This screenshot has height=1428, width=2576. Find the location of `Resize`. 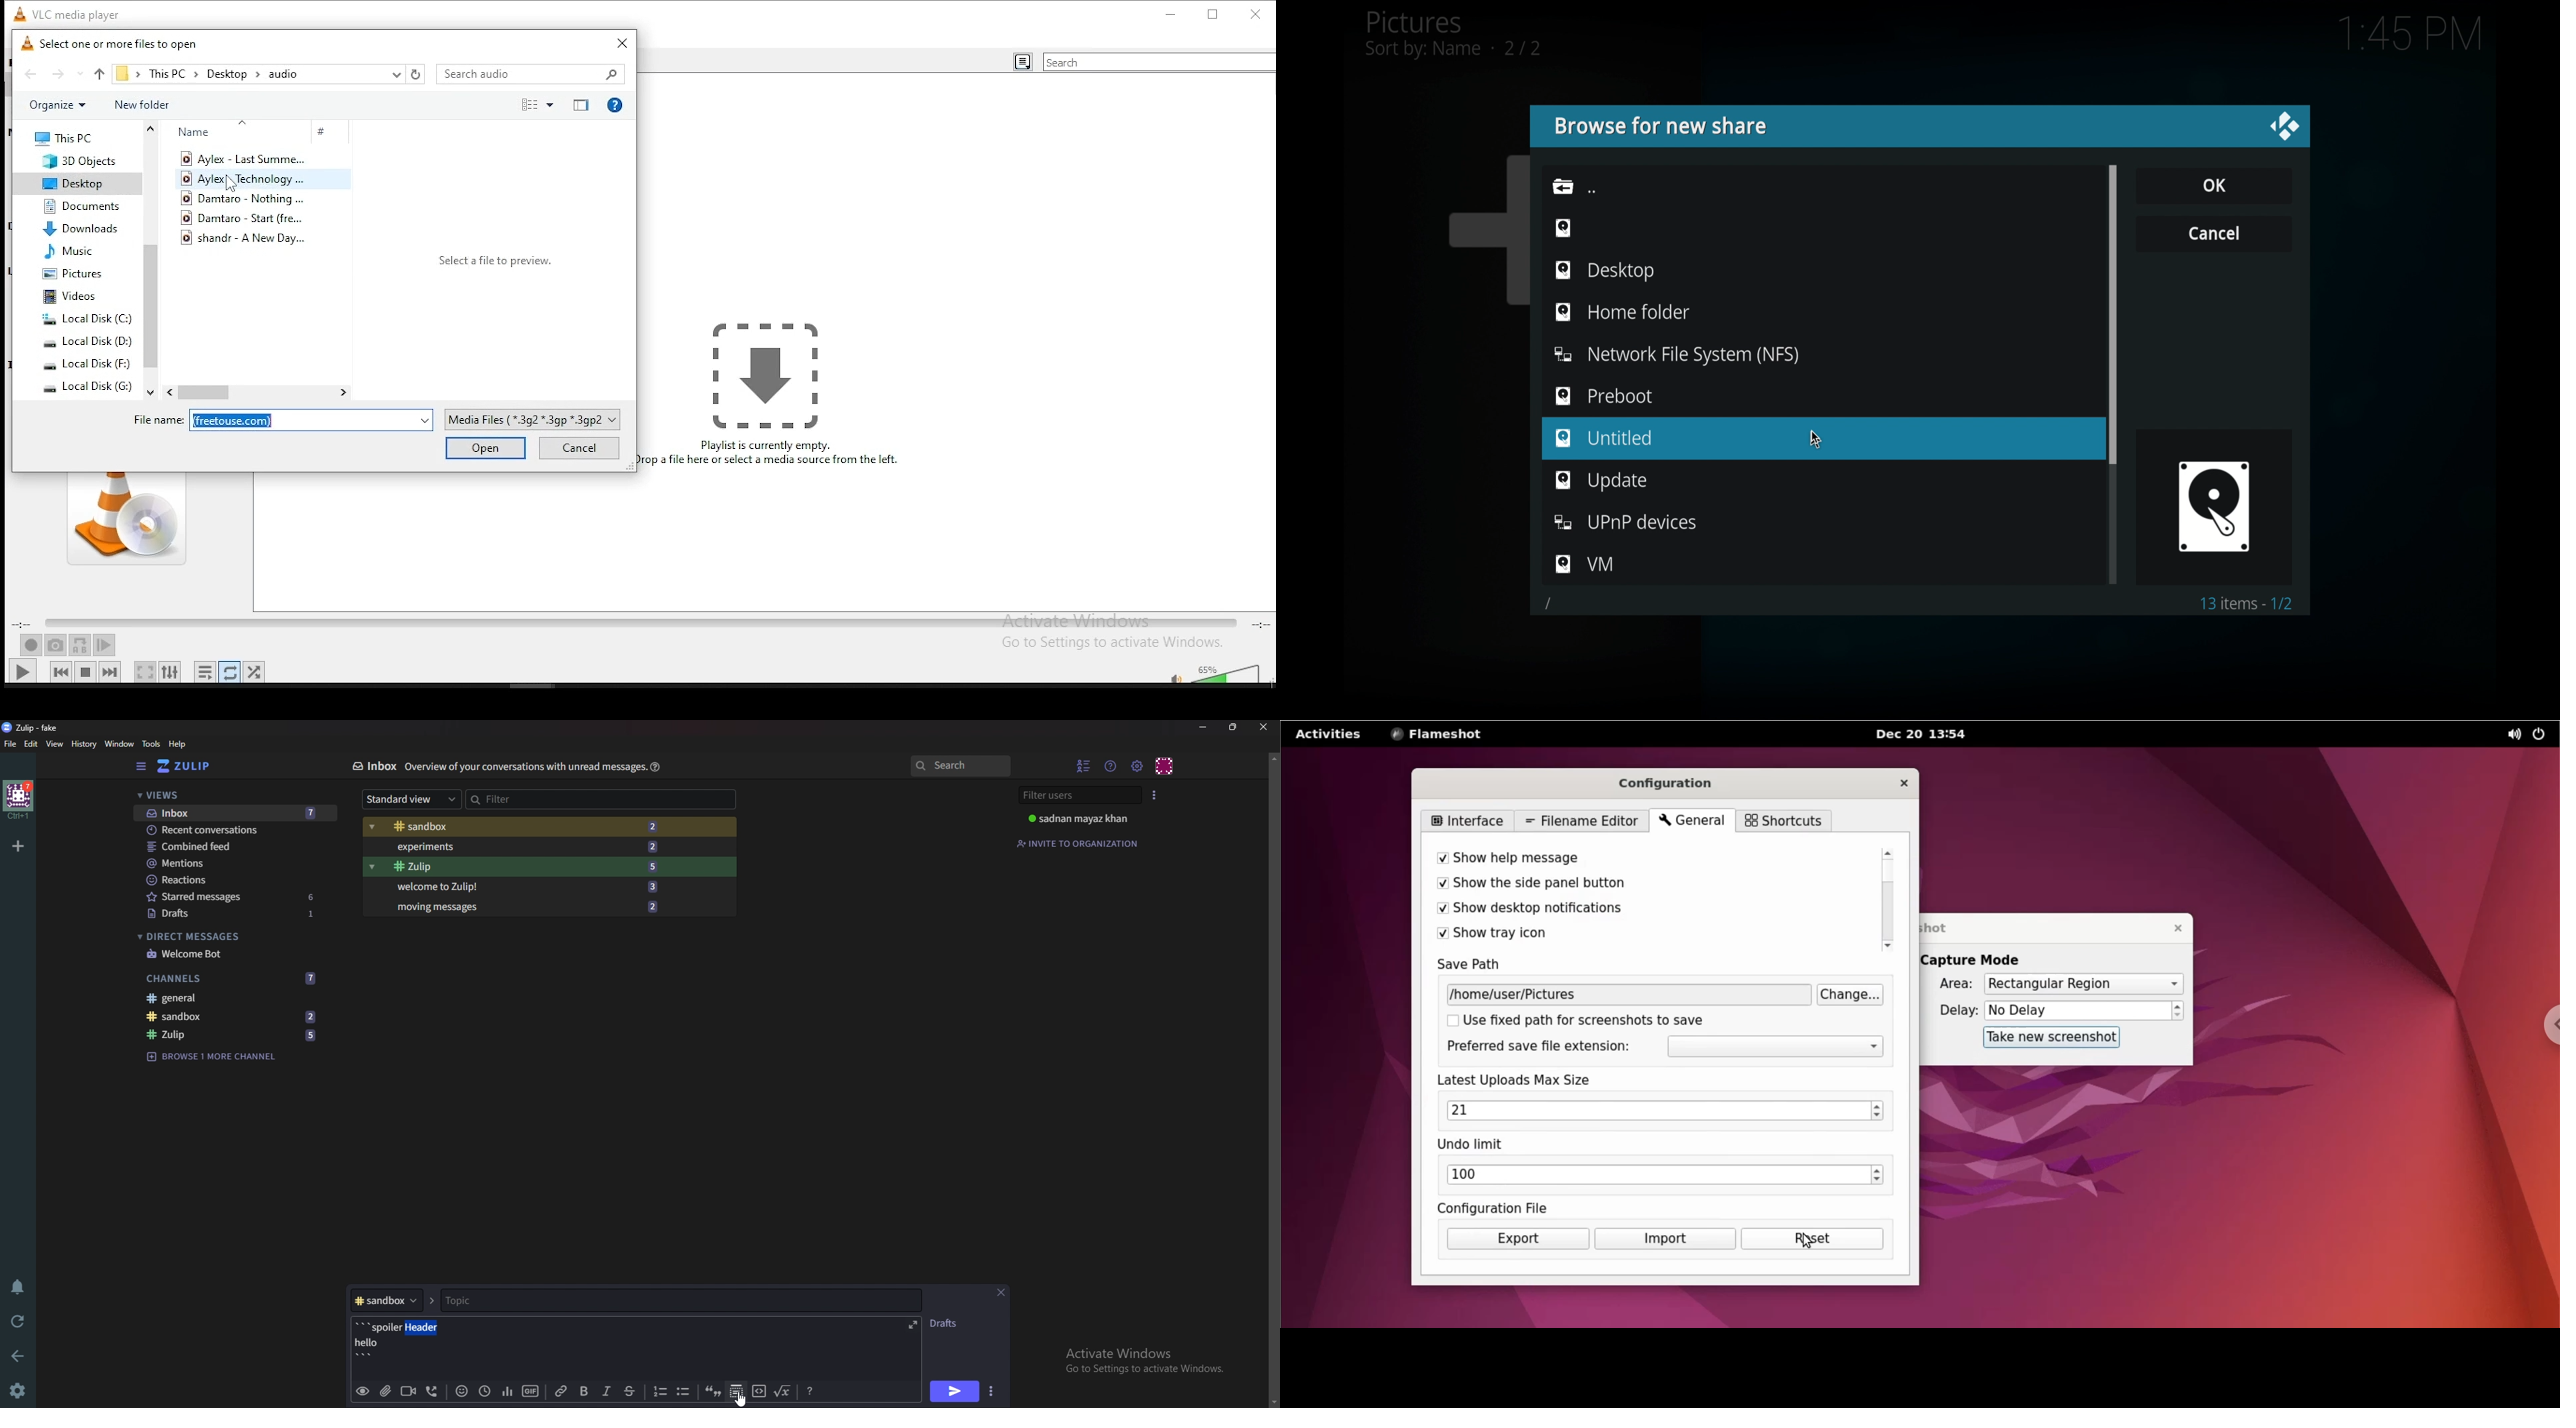

Resize is located at coordinates (1231, 727).